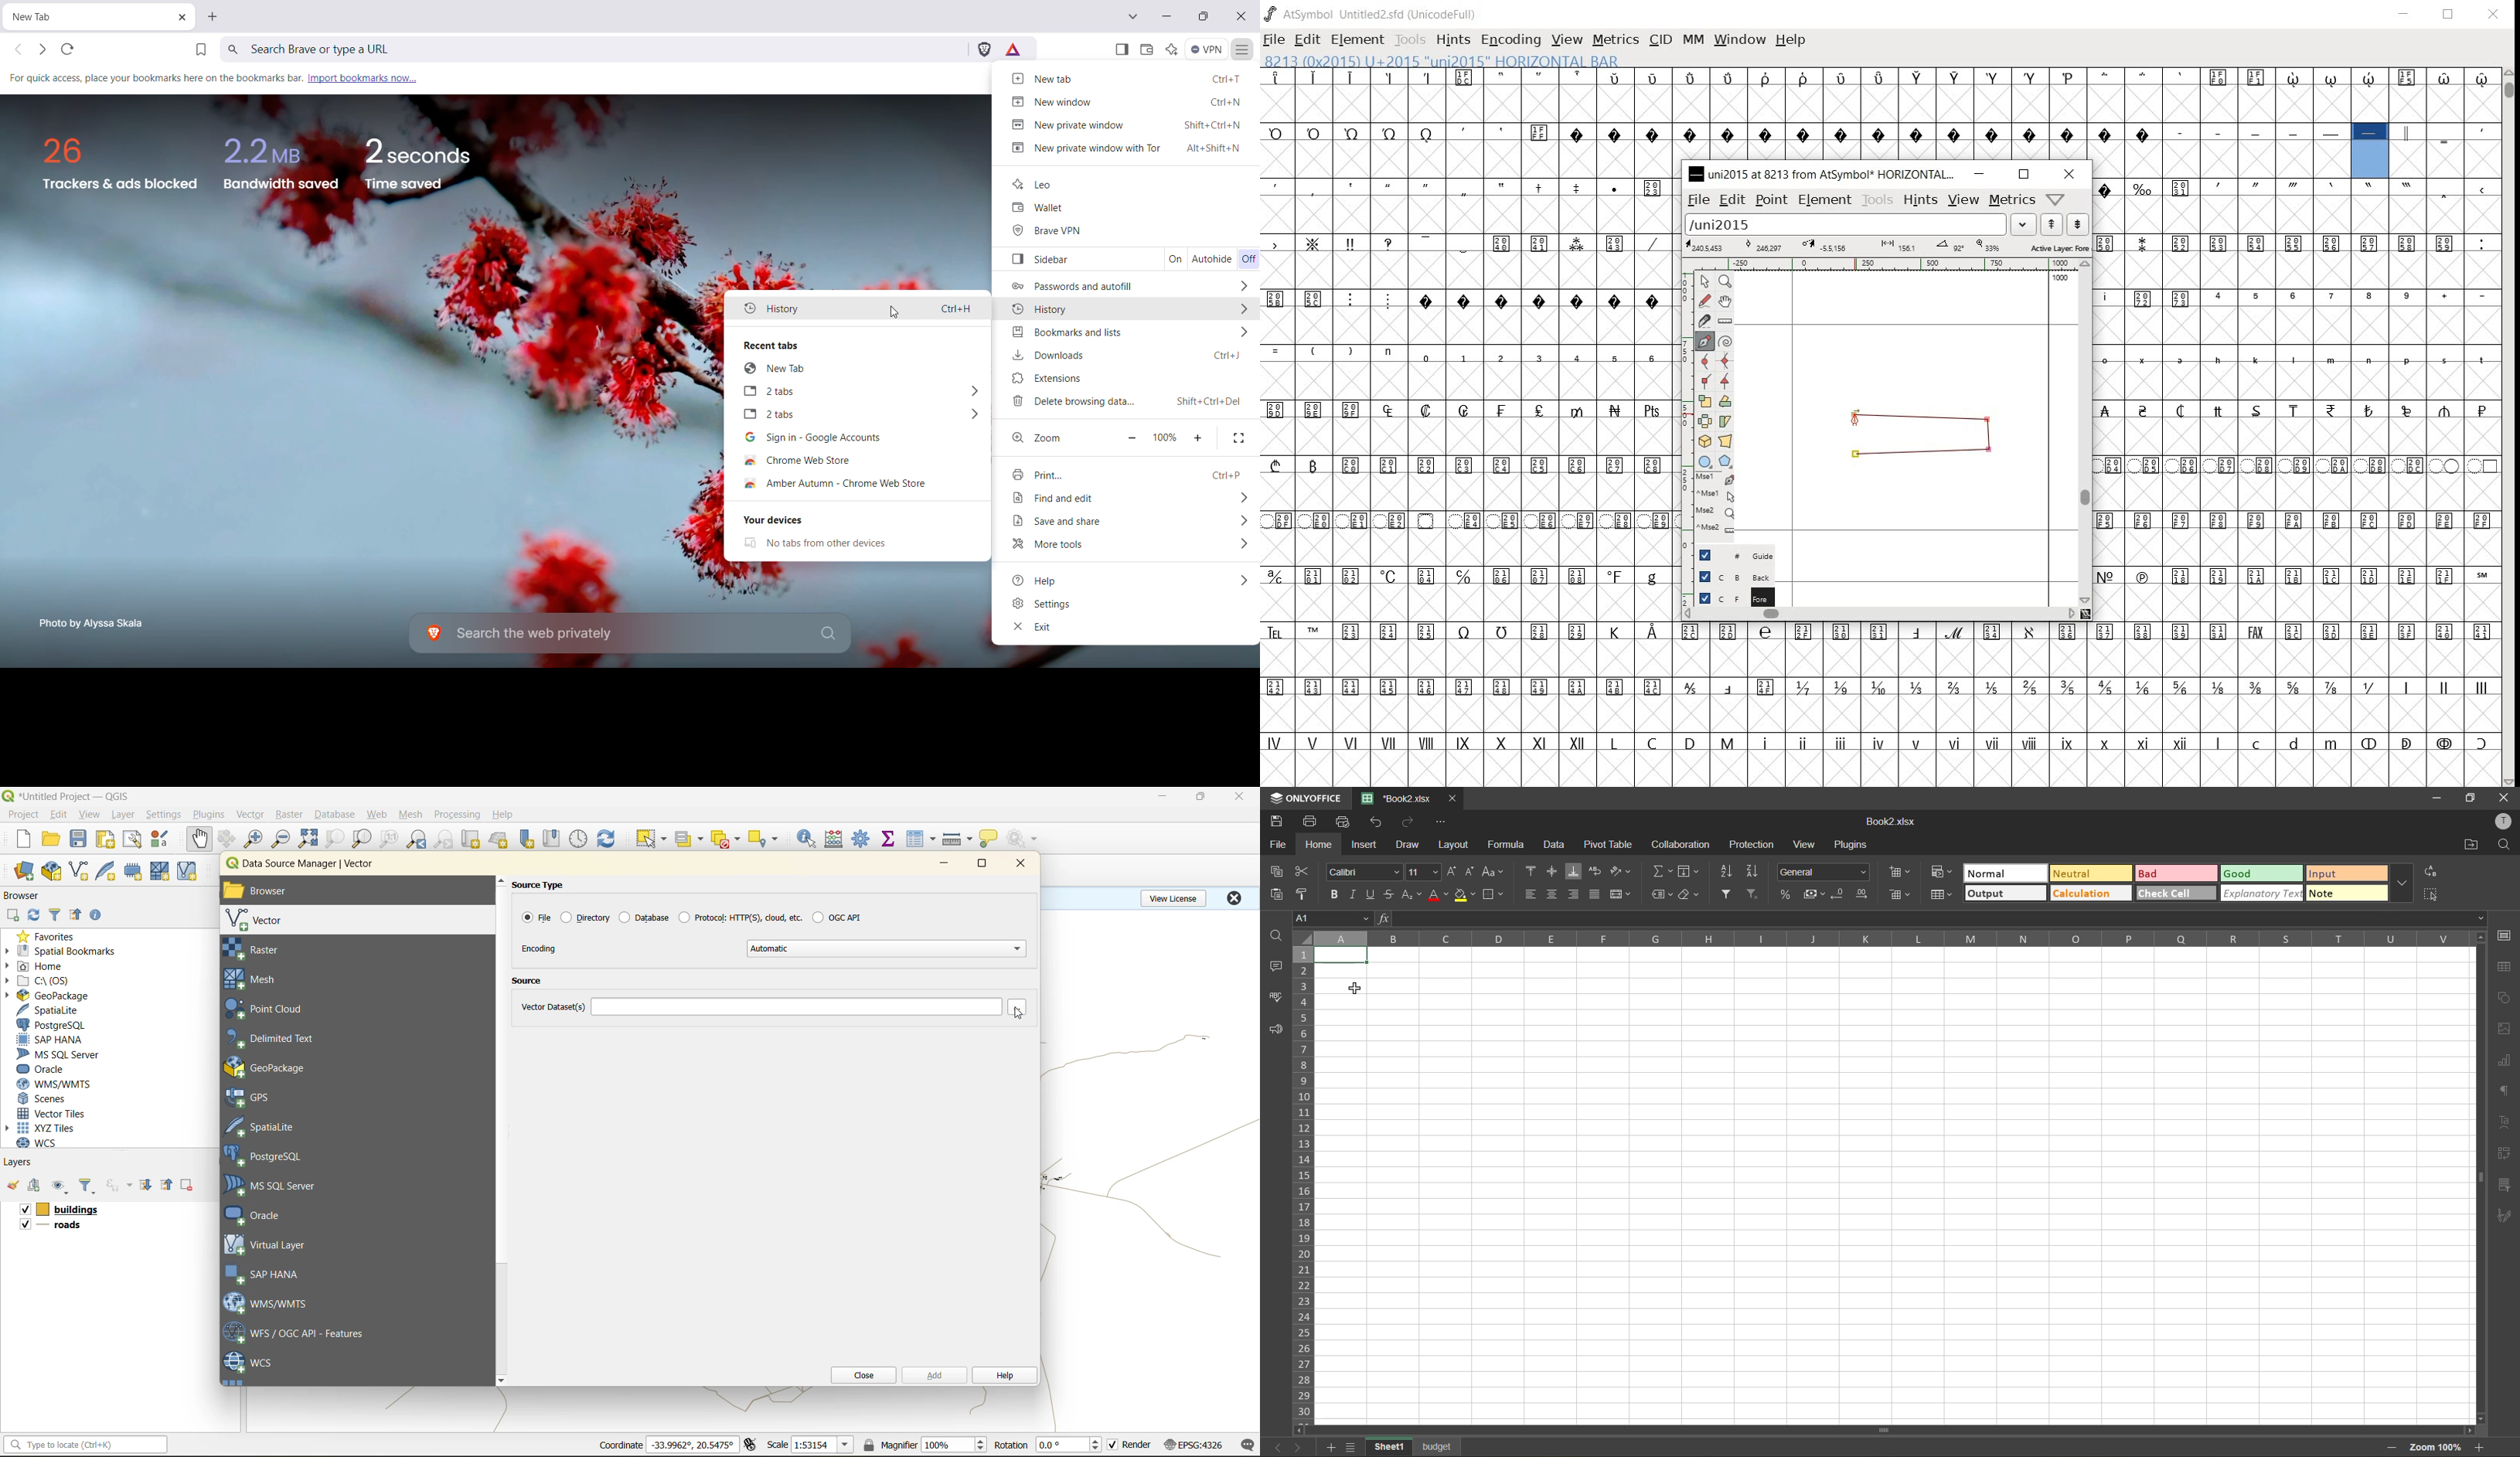  What do you see at coordinates (1757, 894) in the screenshot?
I see `clear  filter` at bounding box center [1757, 894].